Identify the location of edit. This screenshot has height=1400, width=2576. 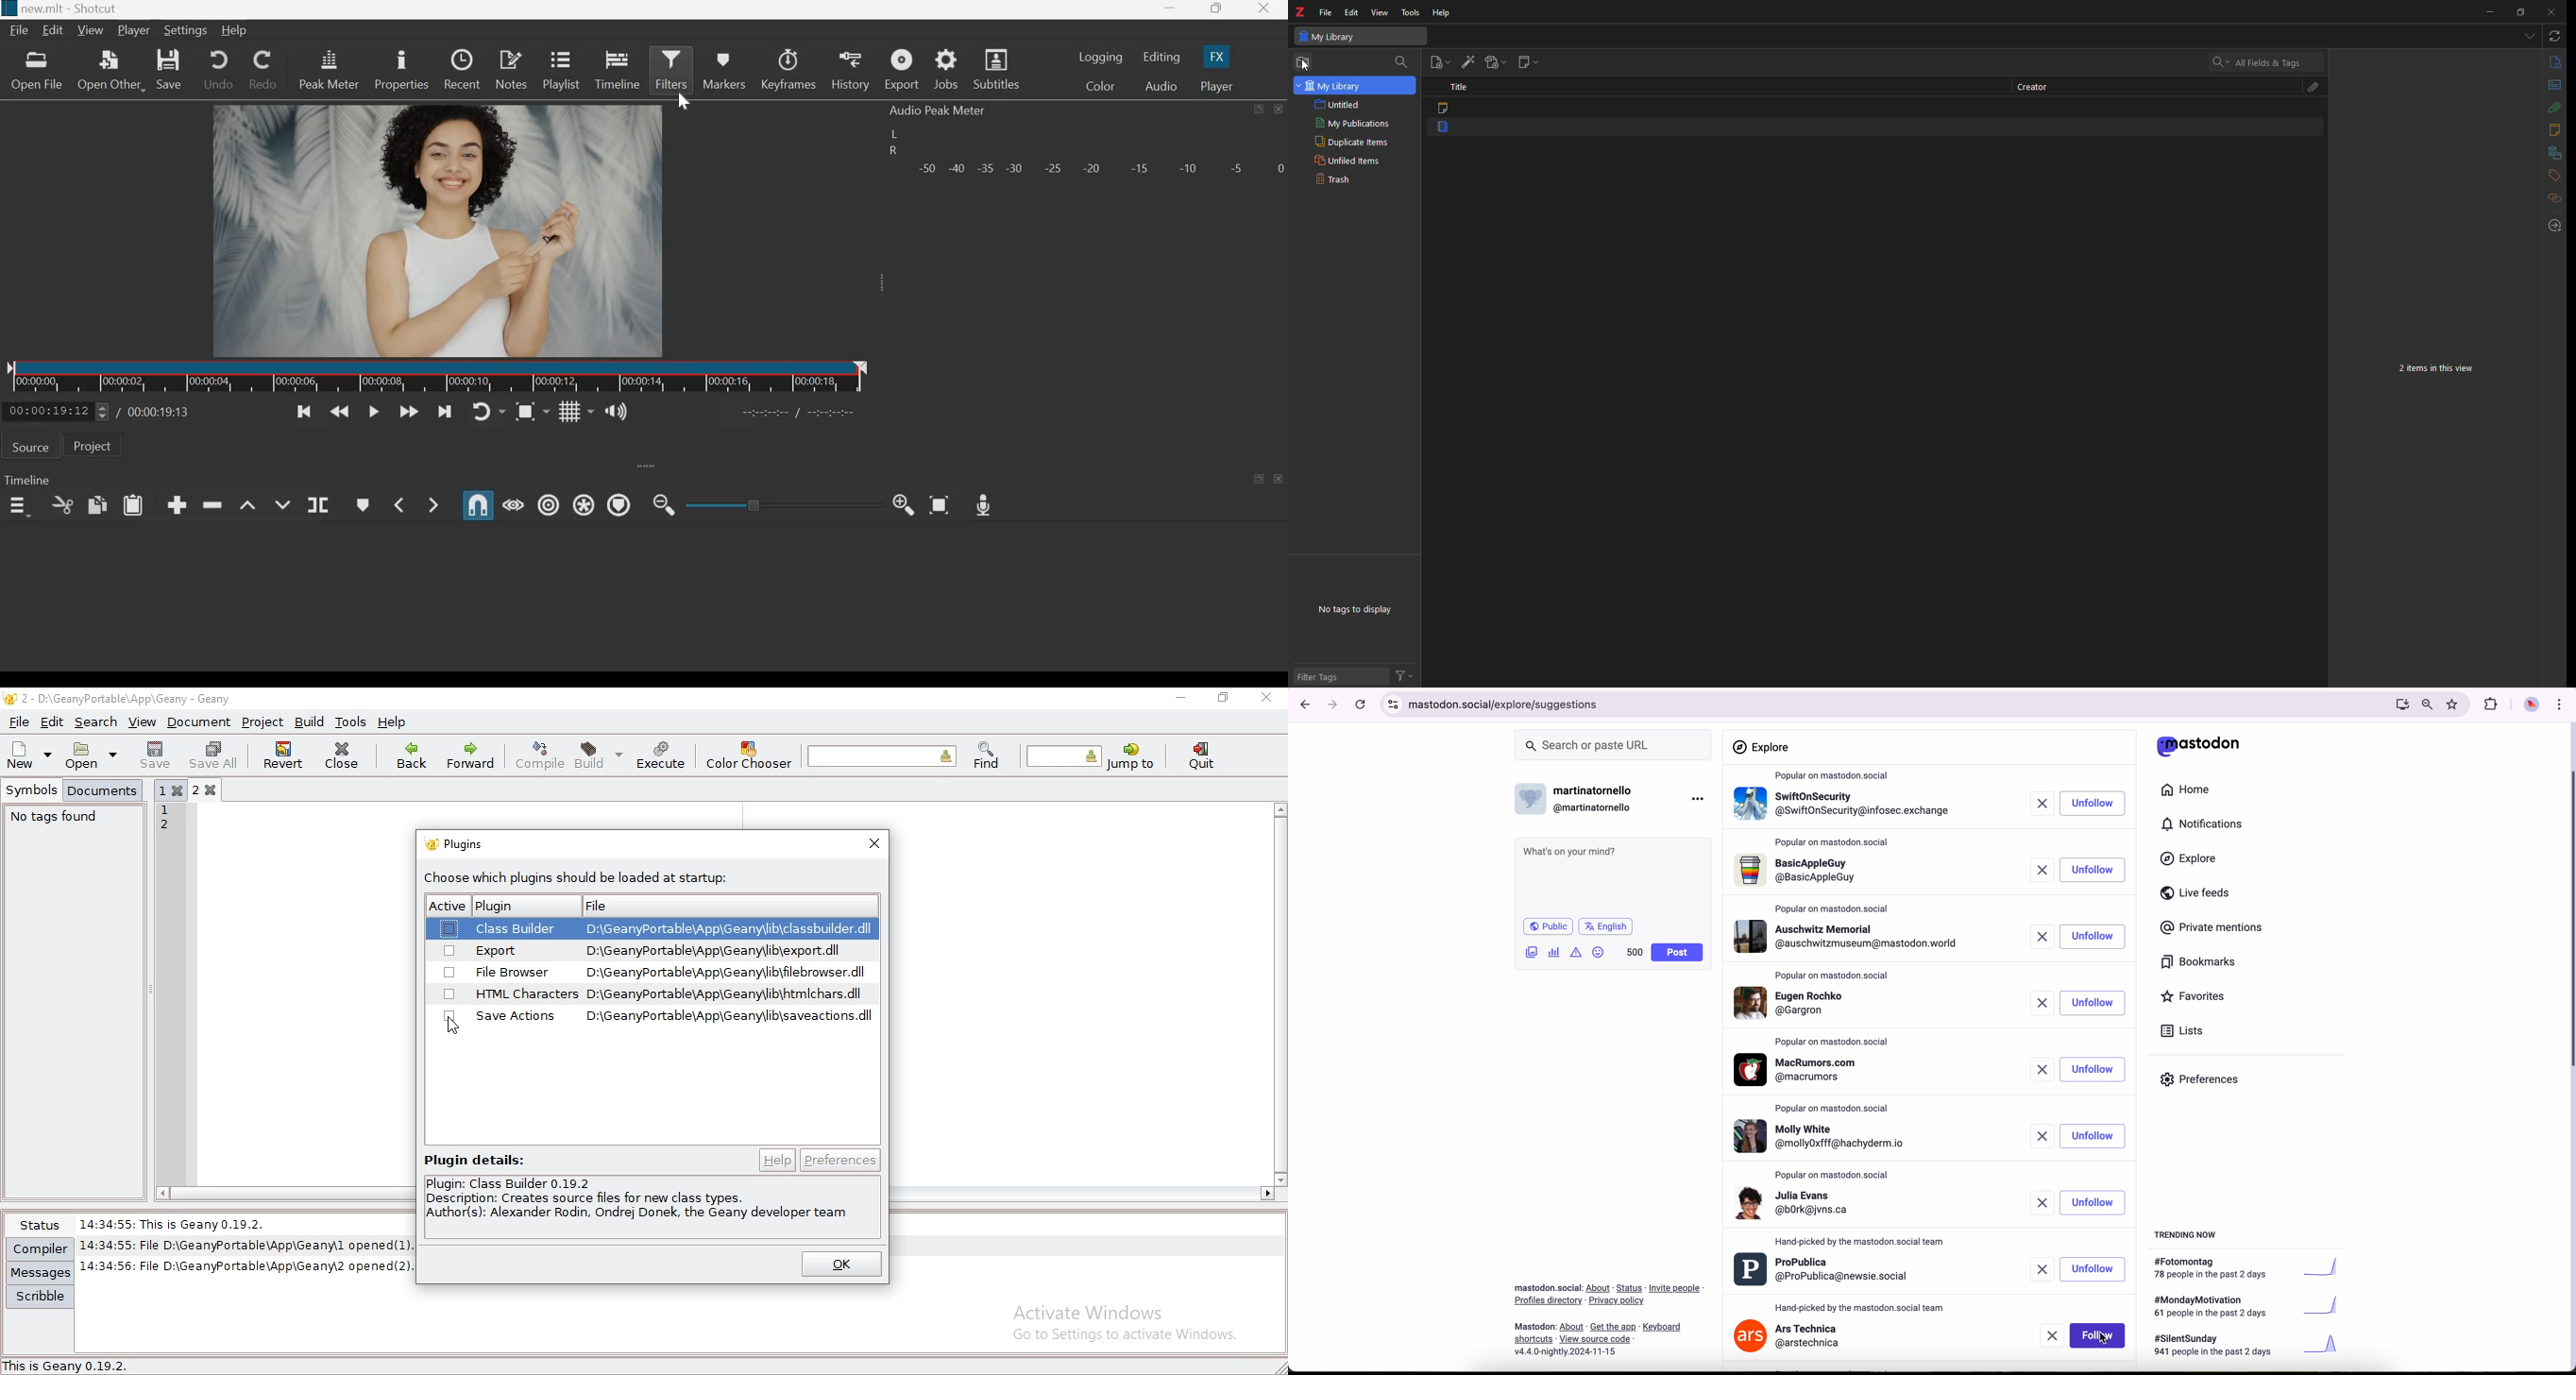
(1351, 12).